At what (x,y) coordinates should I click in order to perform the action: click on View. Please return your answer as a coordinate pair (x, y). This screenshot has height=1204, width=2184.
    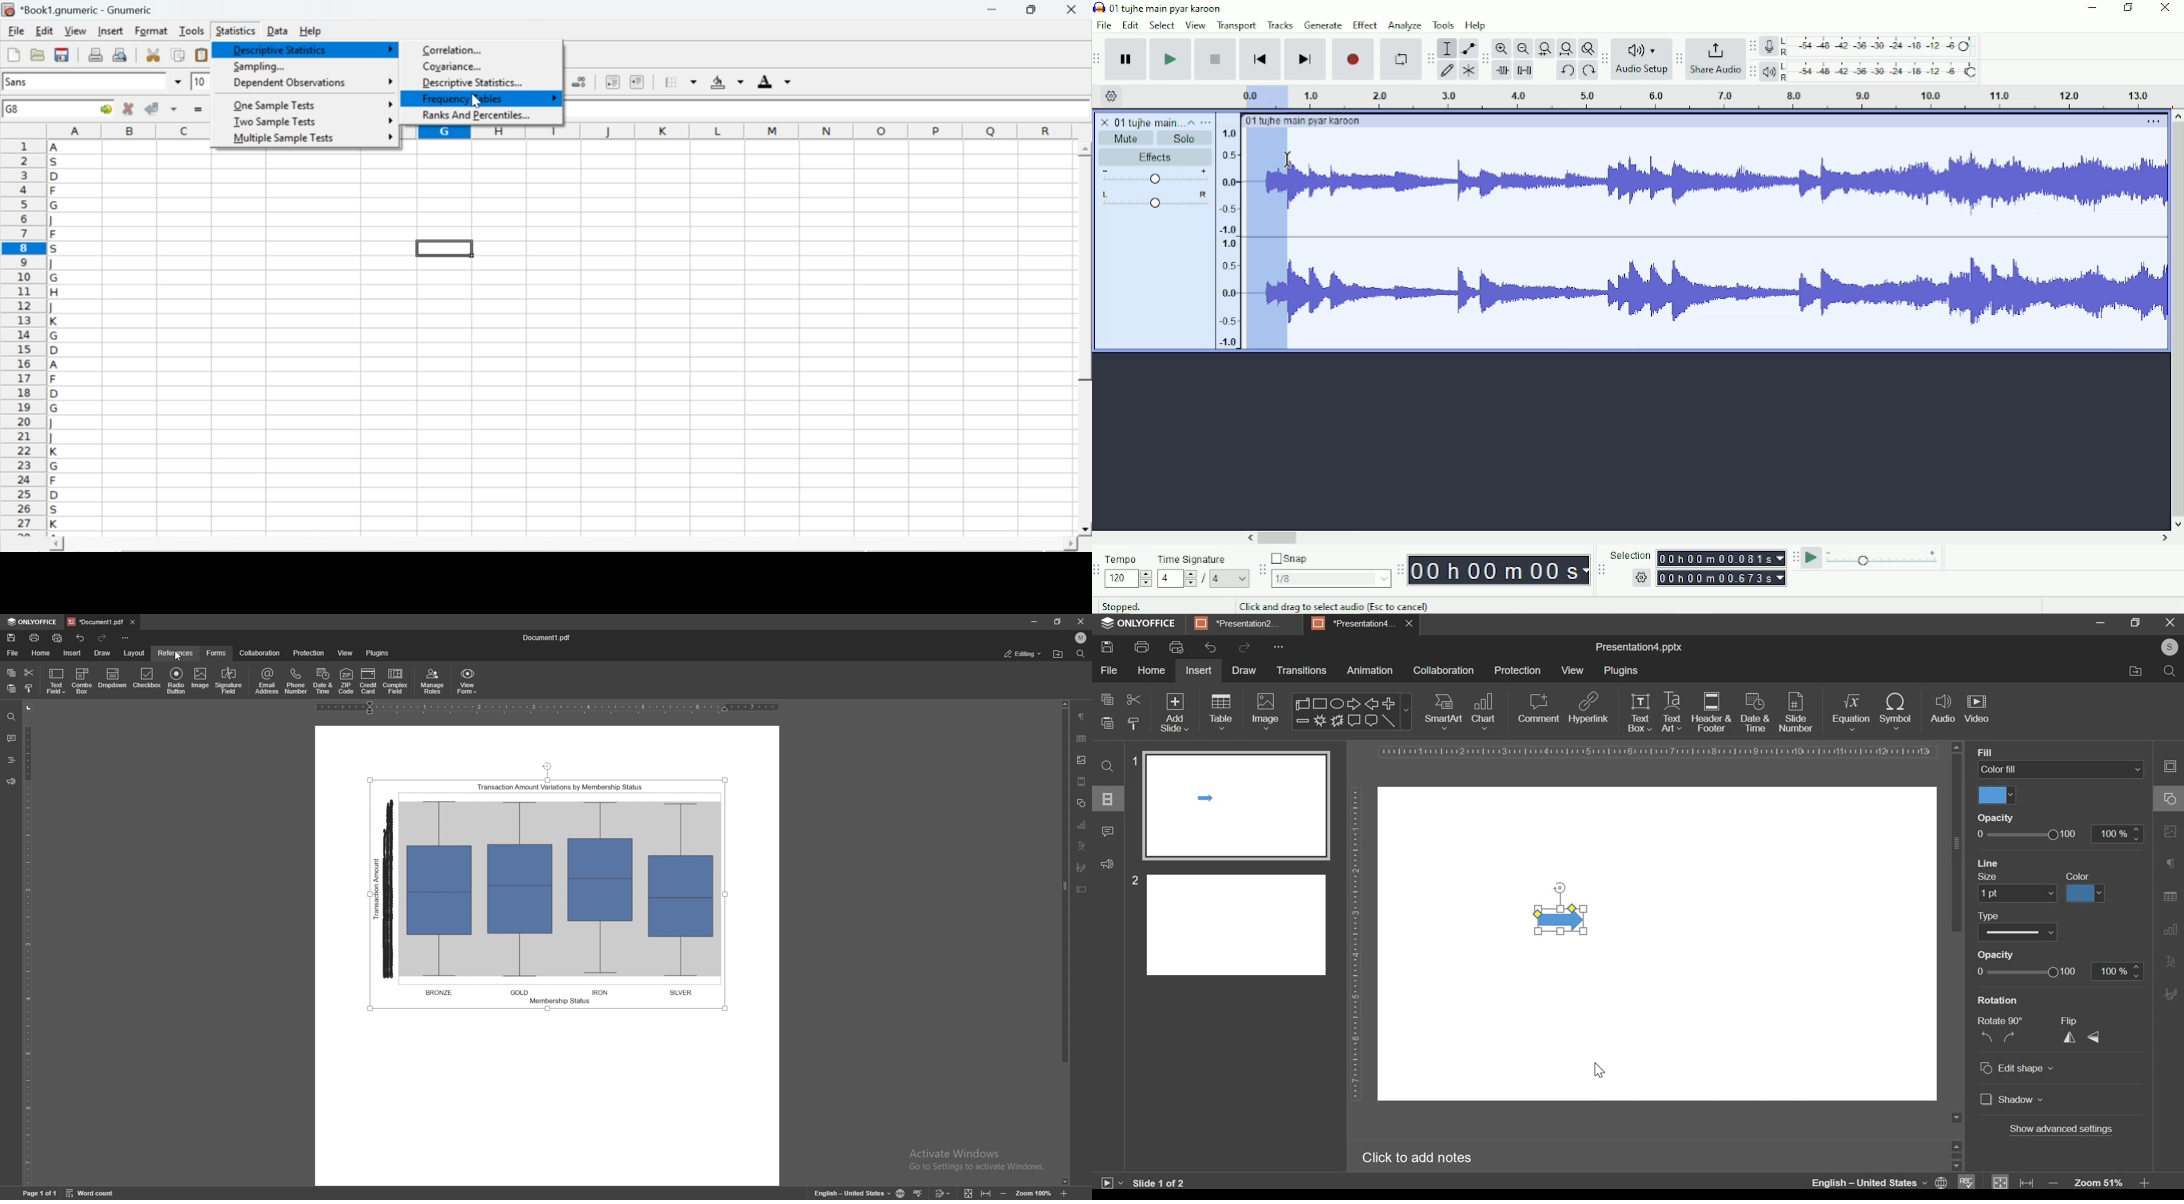
    Looking at the image, I should click on (1195, 25).